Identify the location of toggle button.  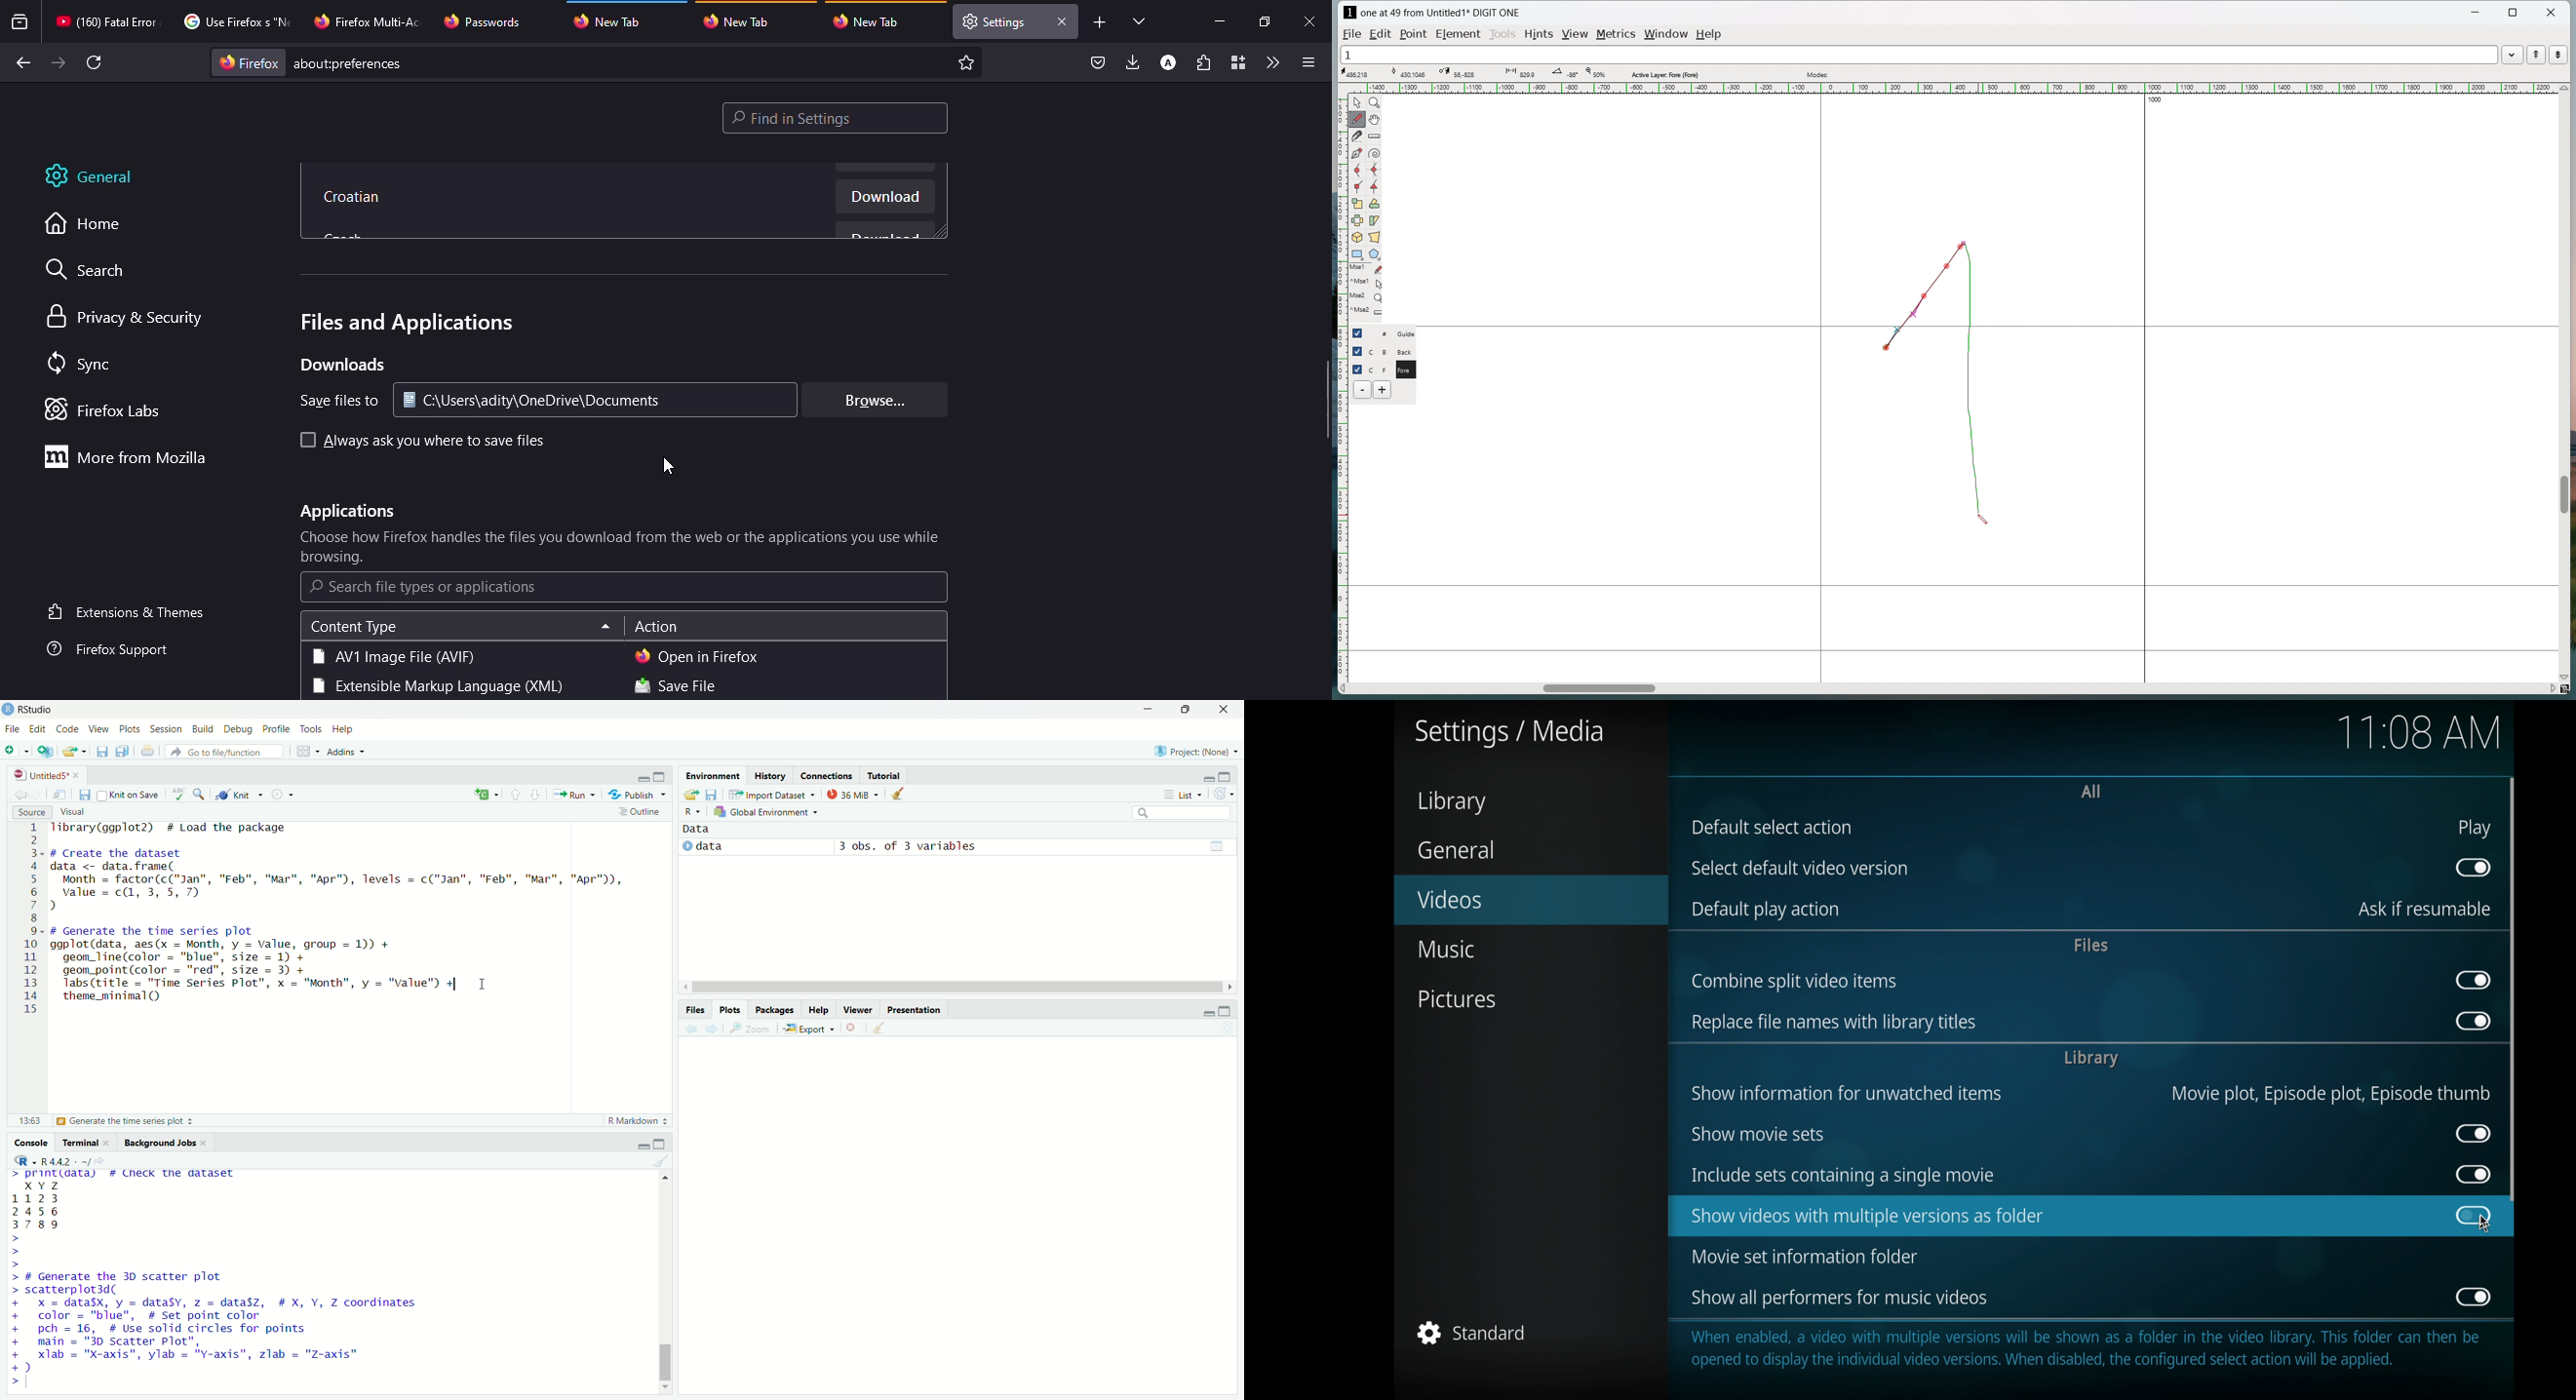
(2474, 1215).